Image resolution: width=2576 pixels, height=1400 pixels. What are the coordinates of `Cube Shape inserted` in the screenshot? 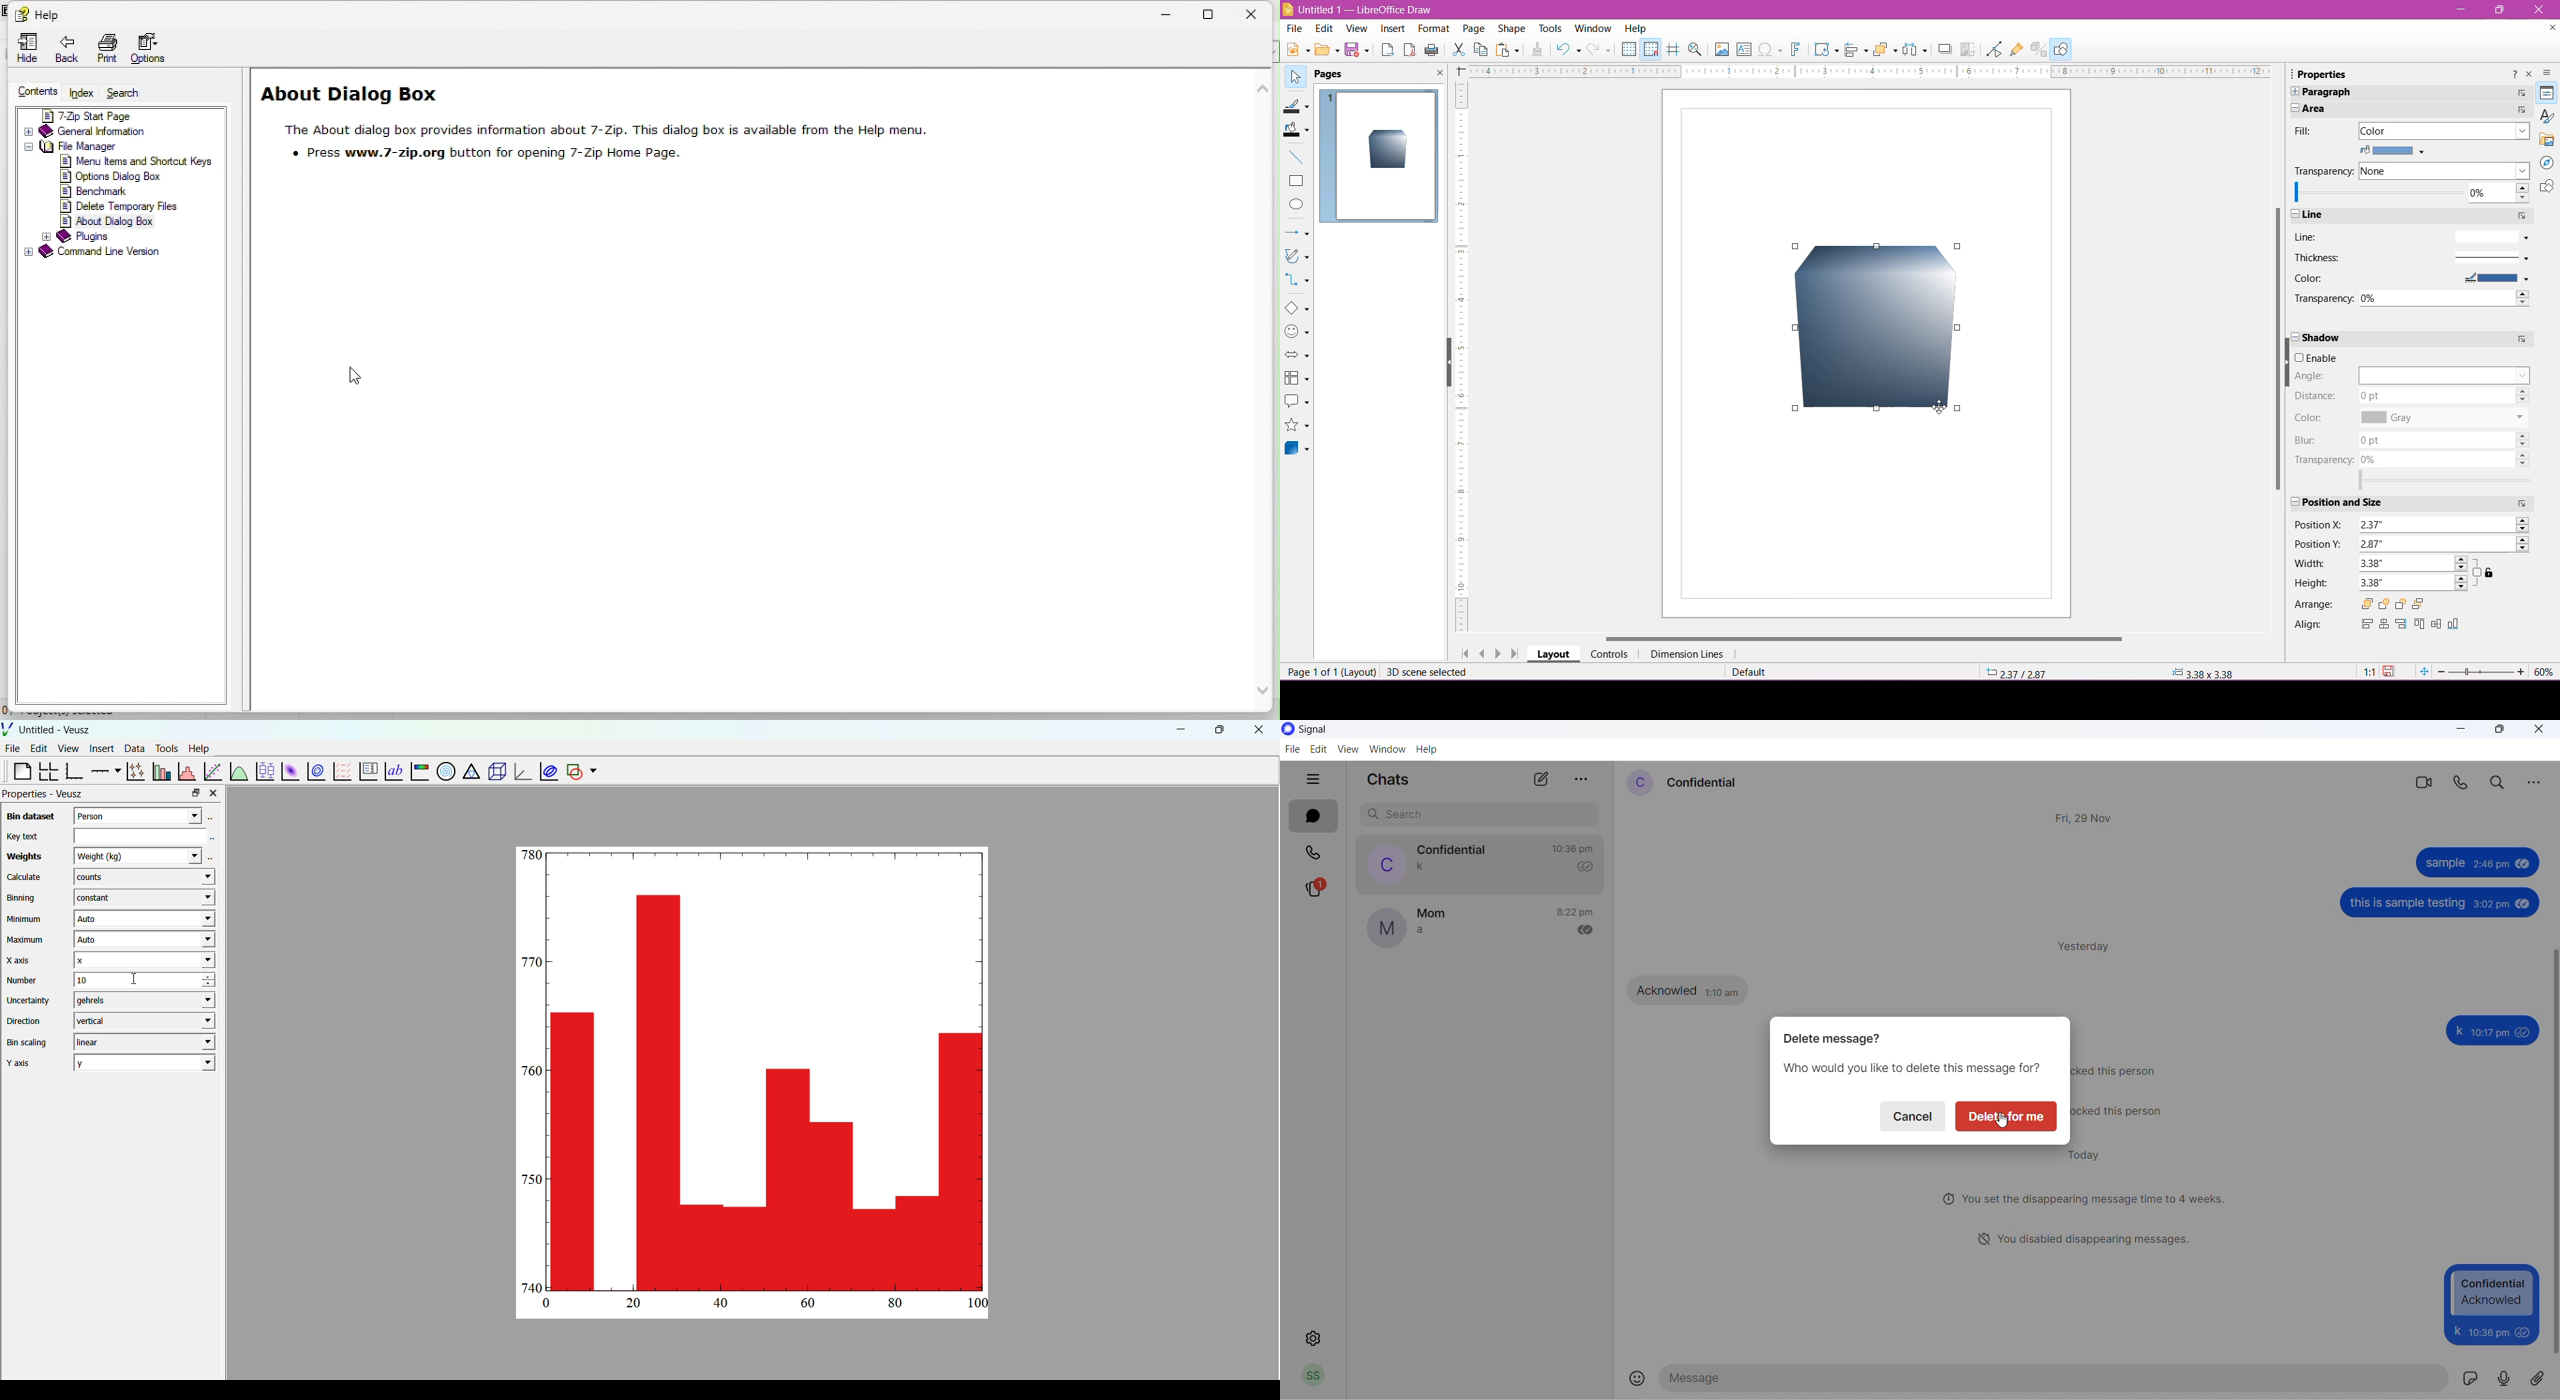 It's located at (1388, 151).